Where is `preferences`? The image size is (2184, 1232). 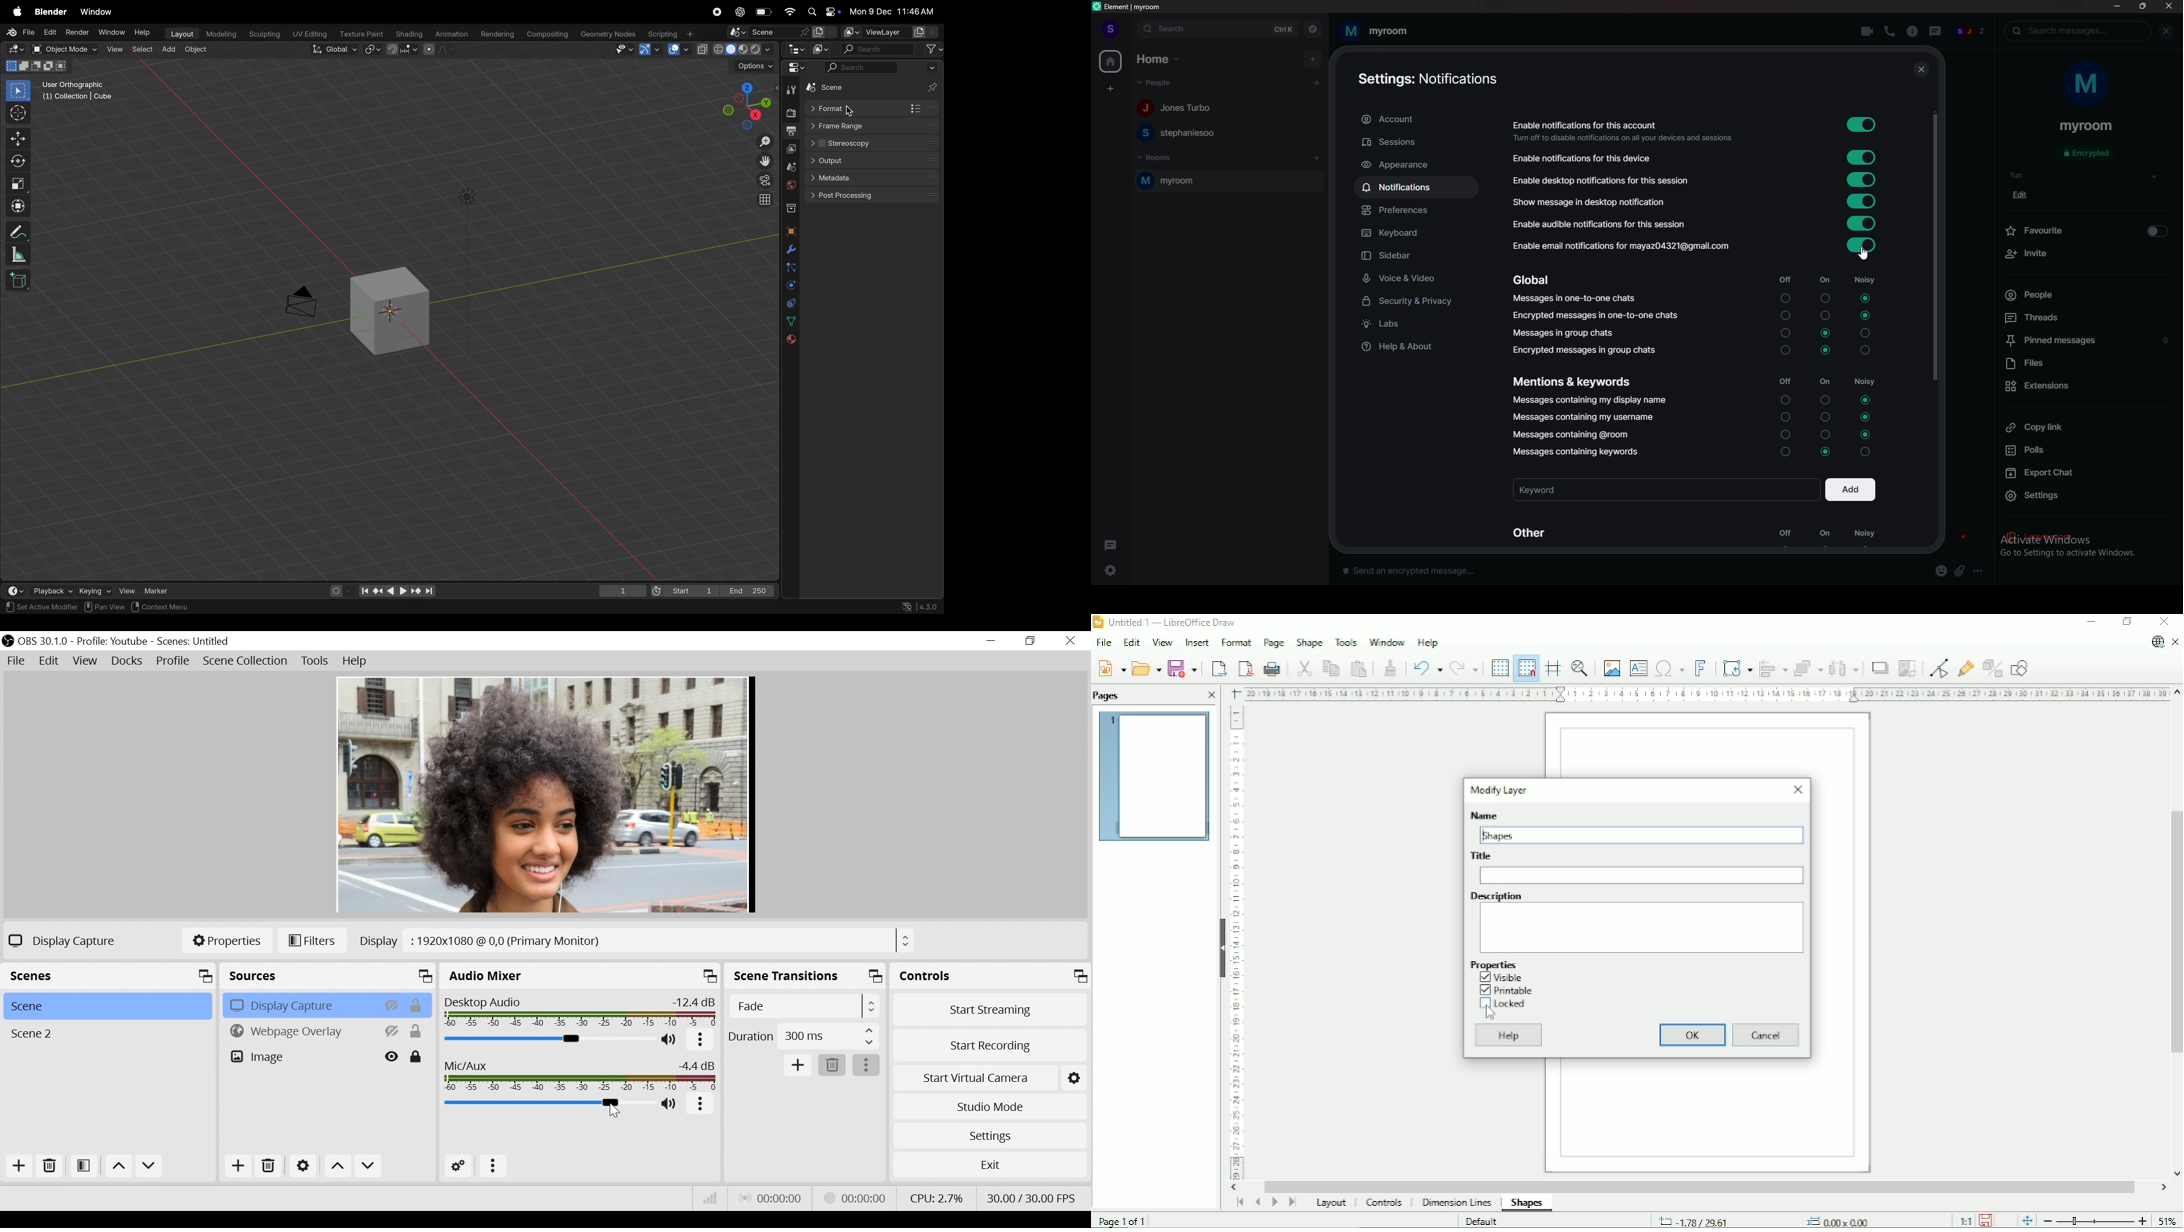
preferences is located at coordinates (1419, 212).